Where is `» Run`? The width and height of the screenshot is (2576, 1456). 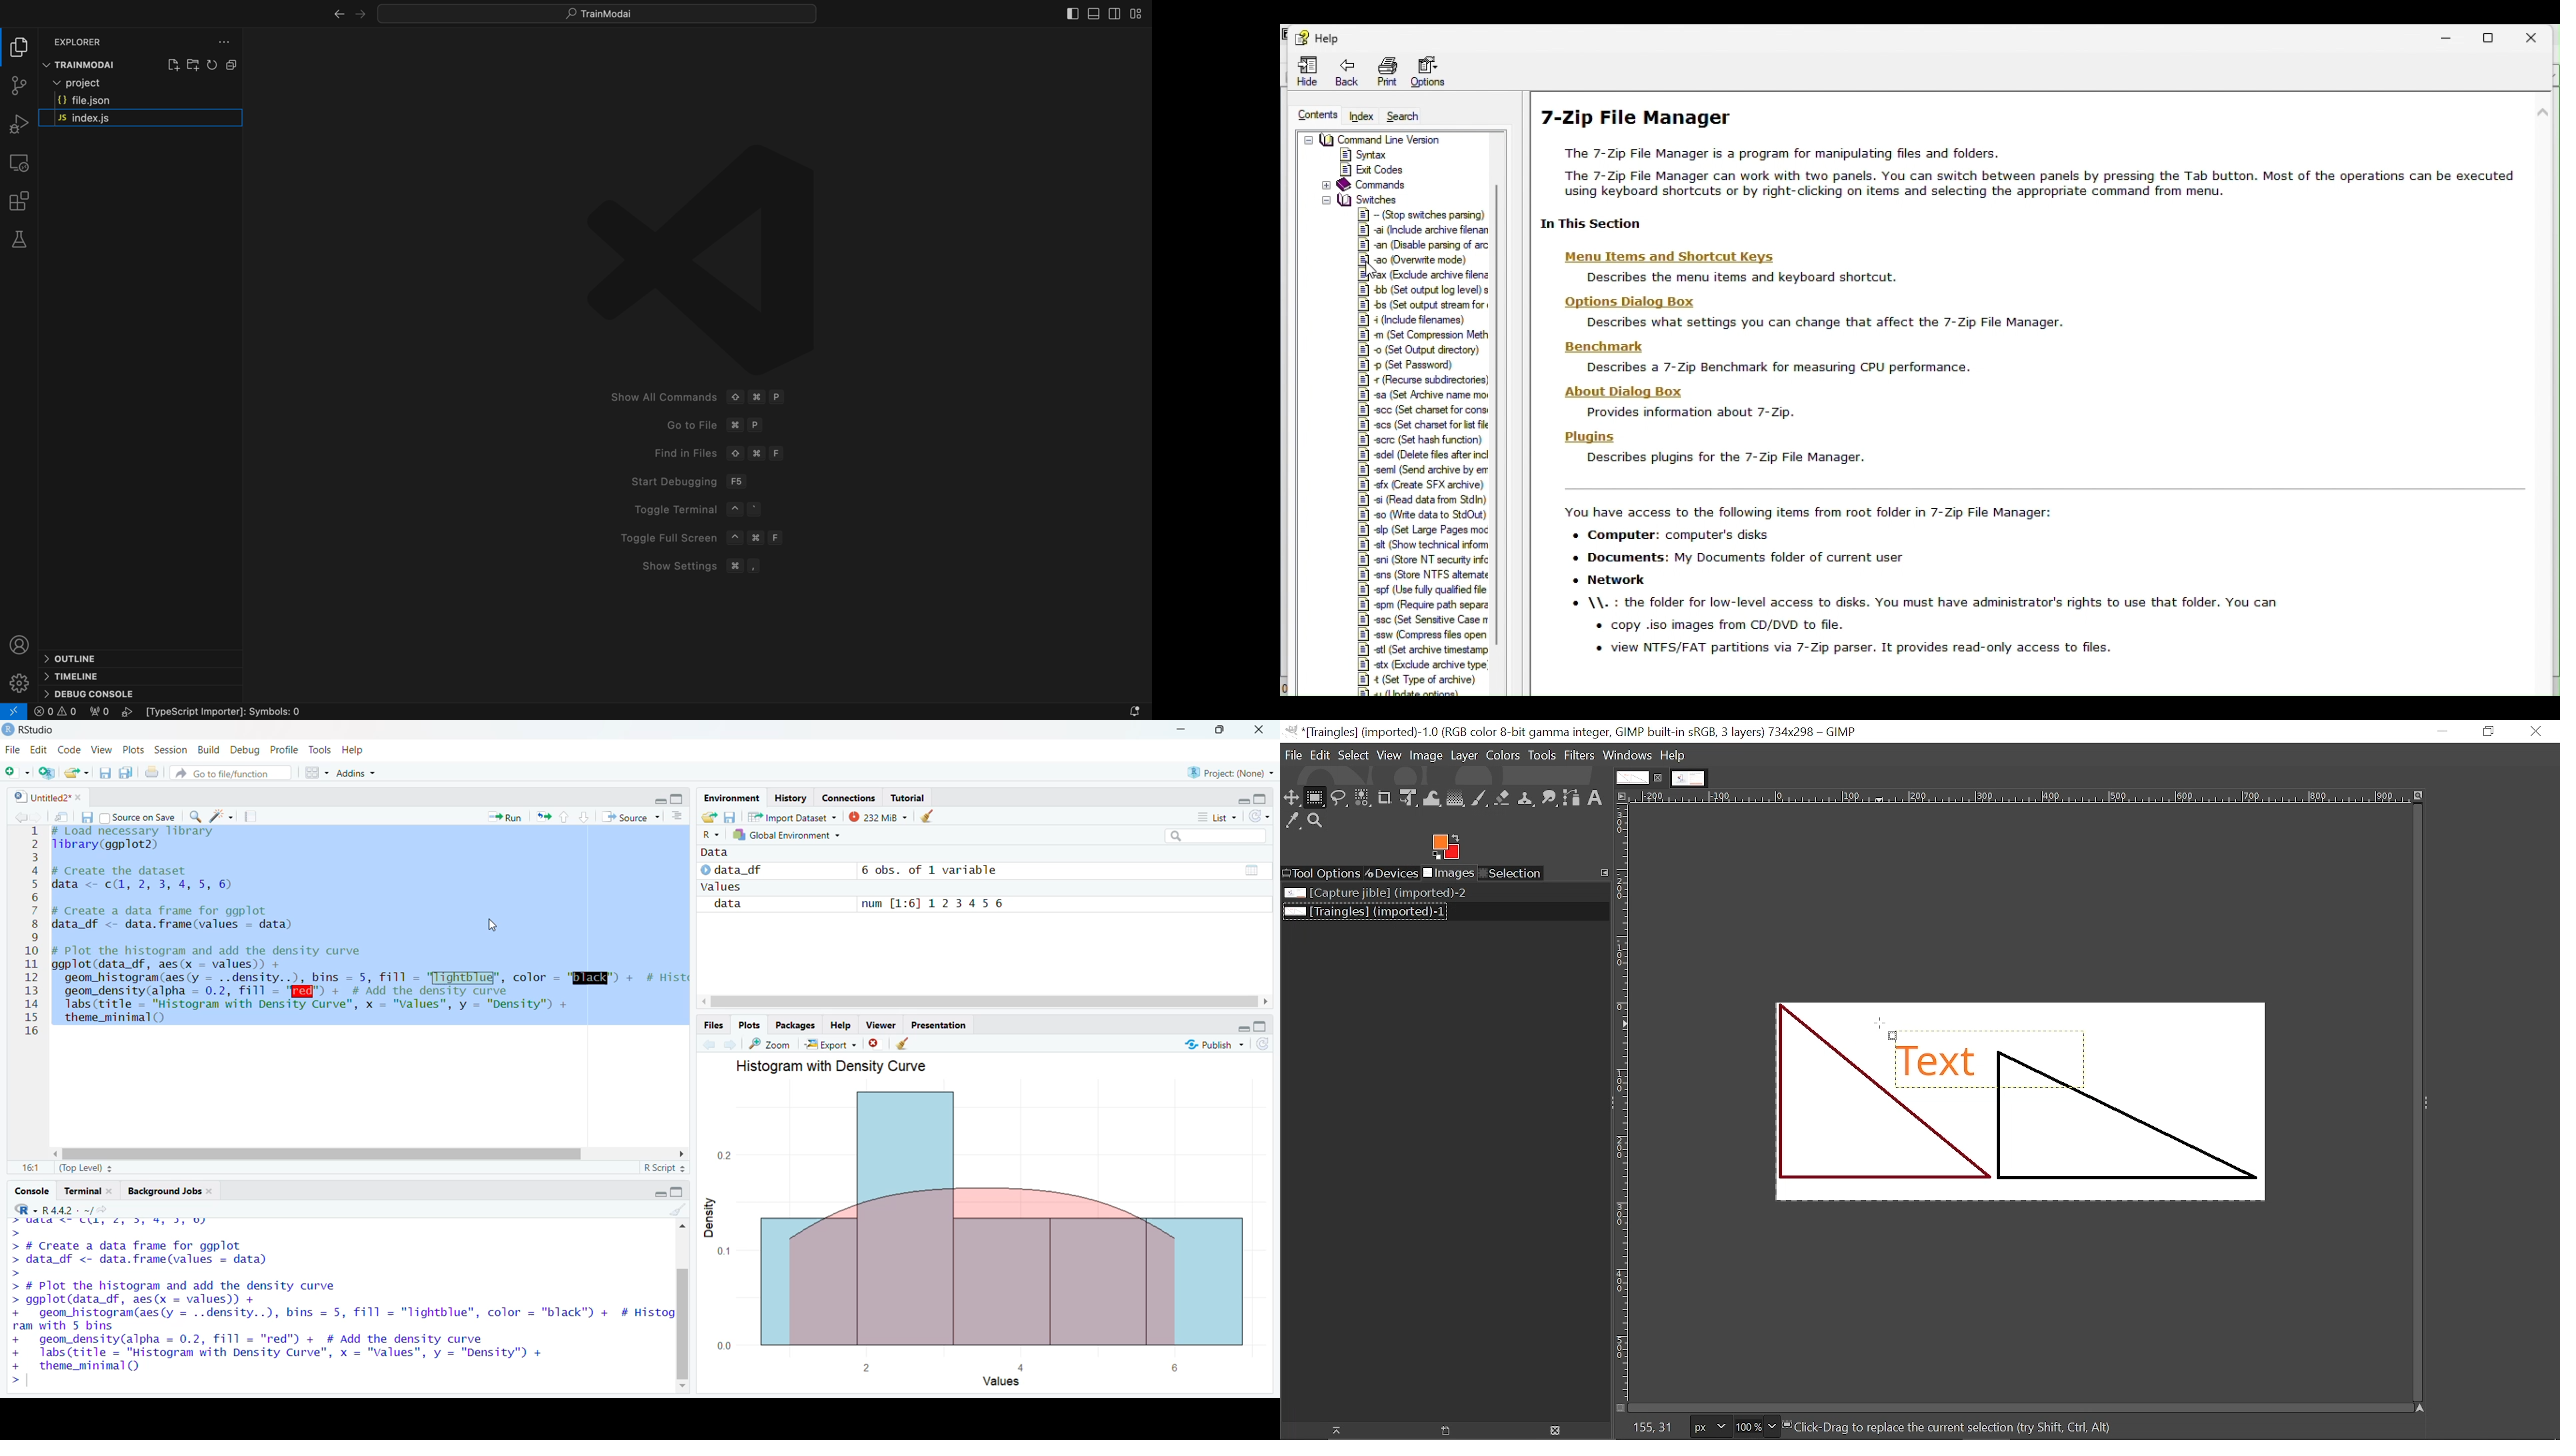 » Run is located at coordinates (508, 817).